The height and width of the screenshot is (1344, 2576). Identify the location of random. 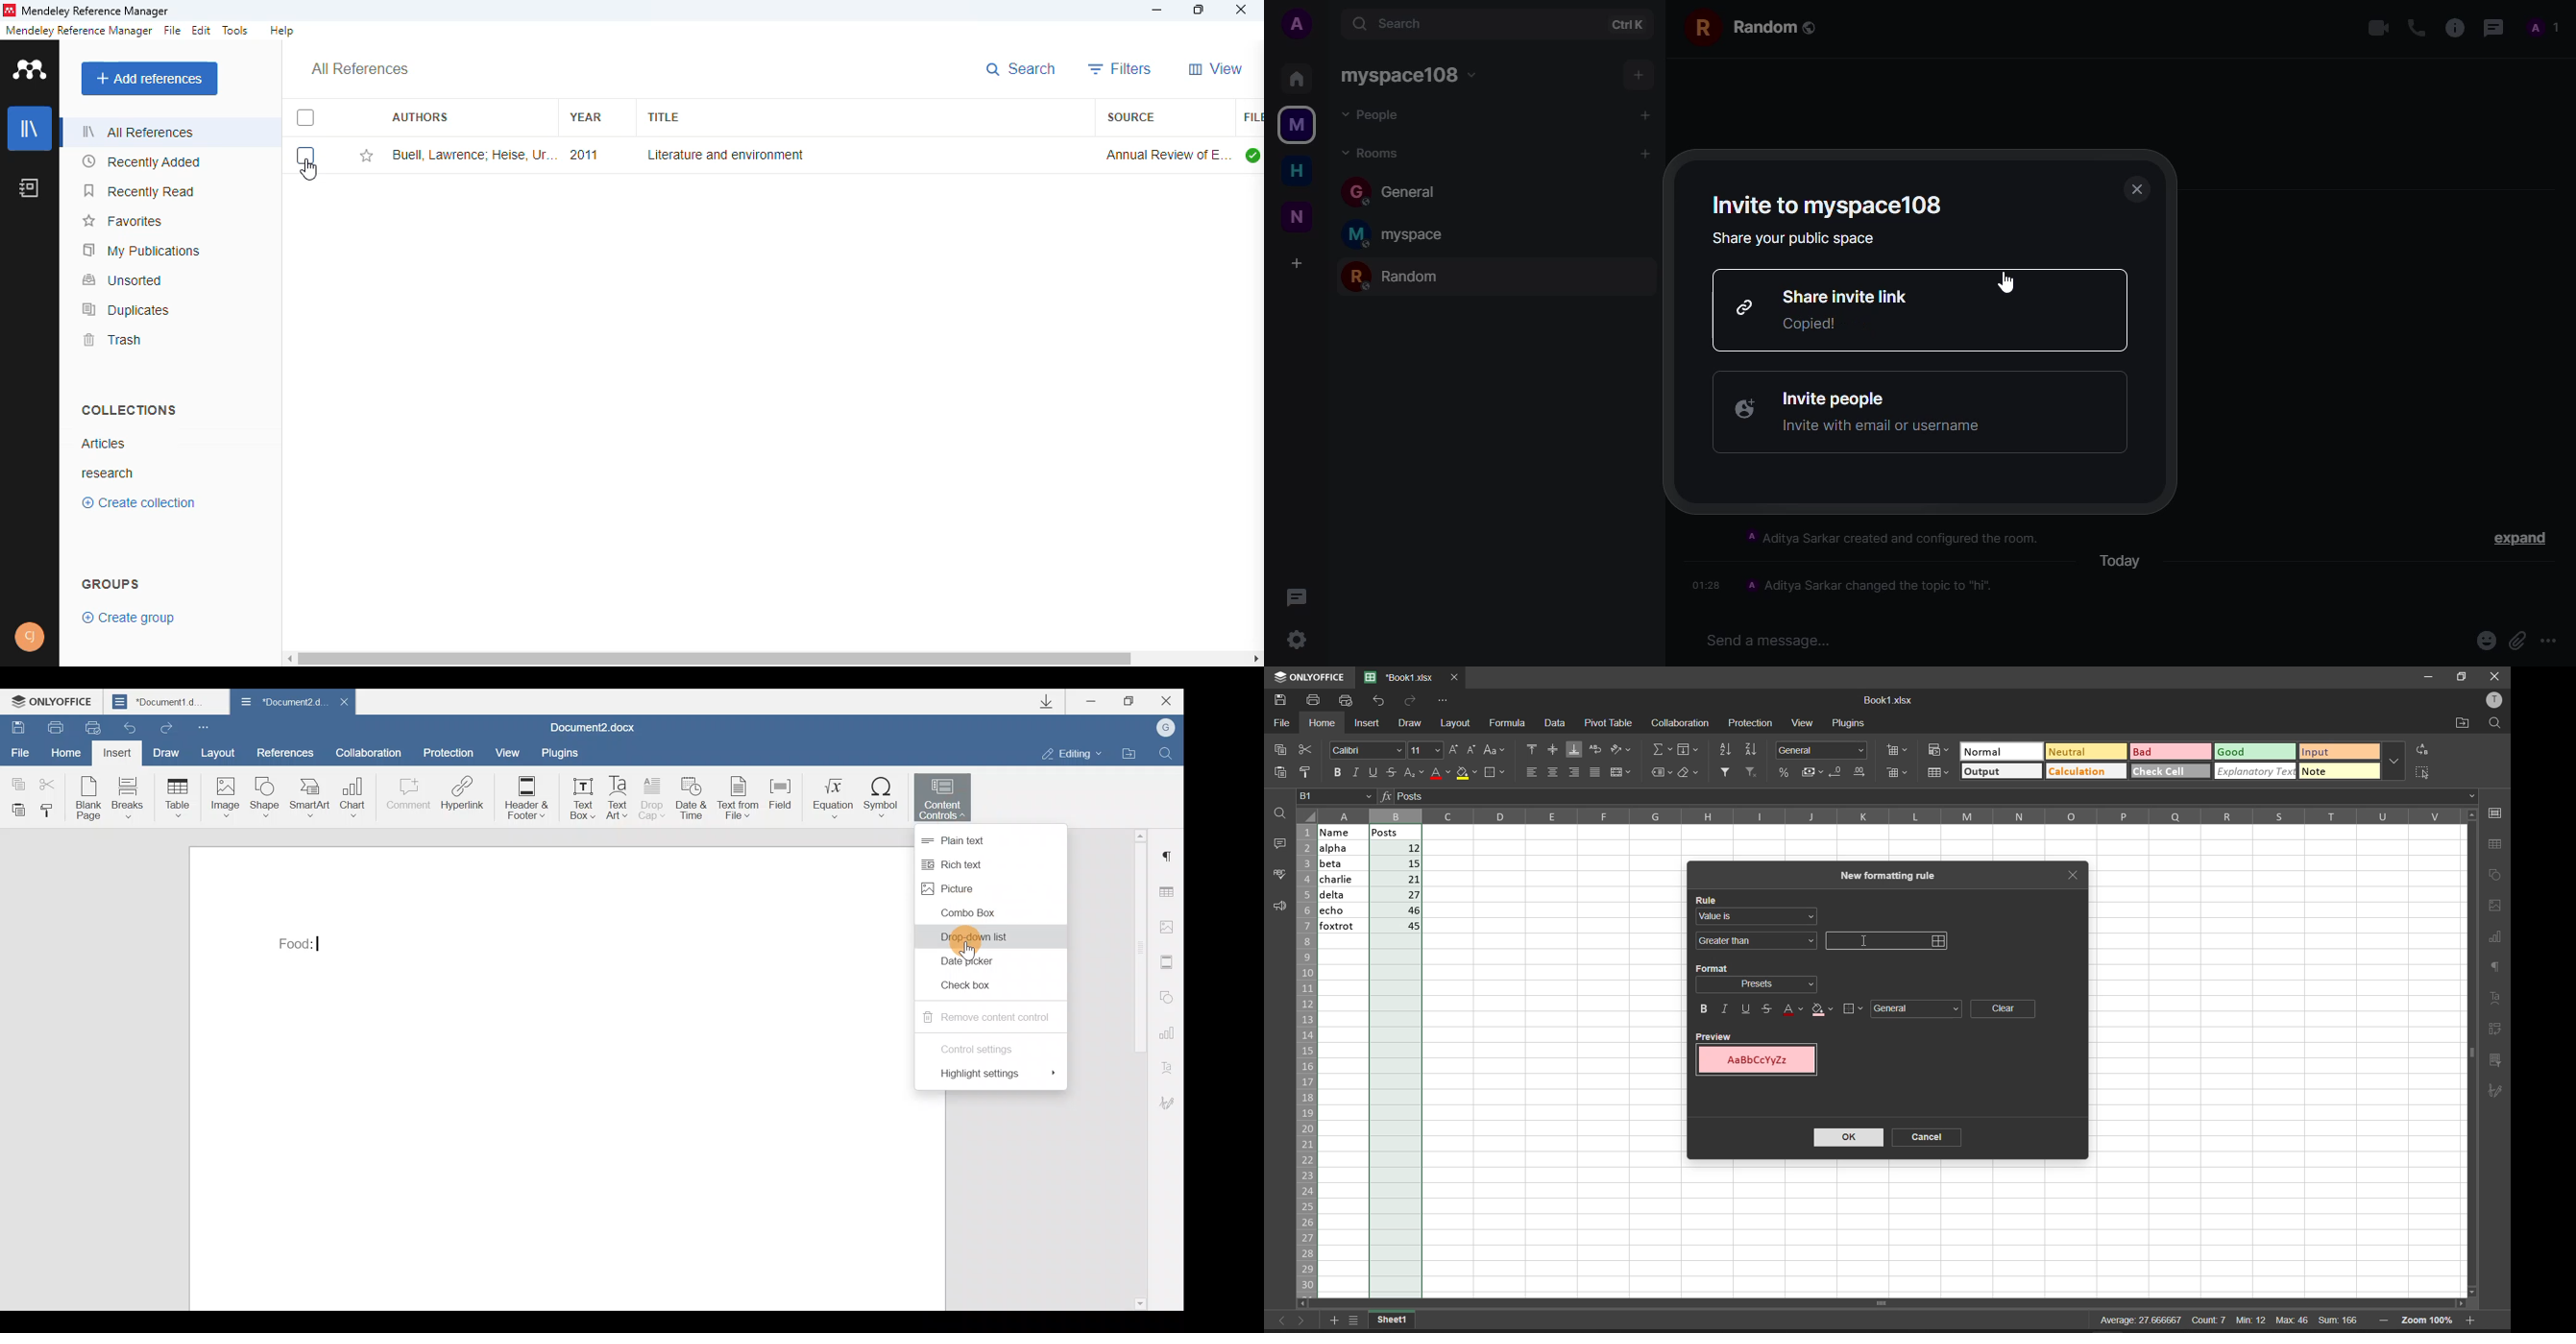
(1398, 276).